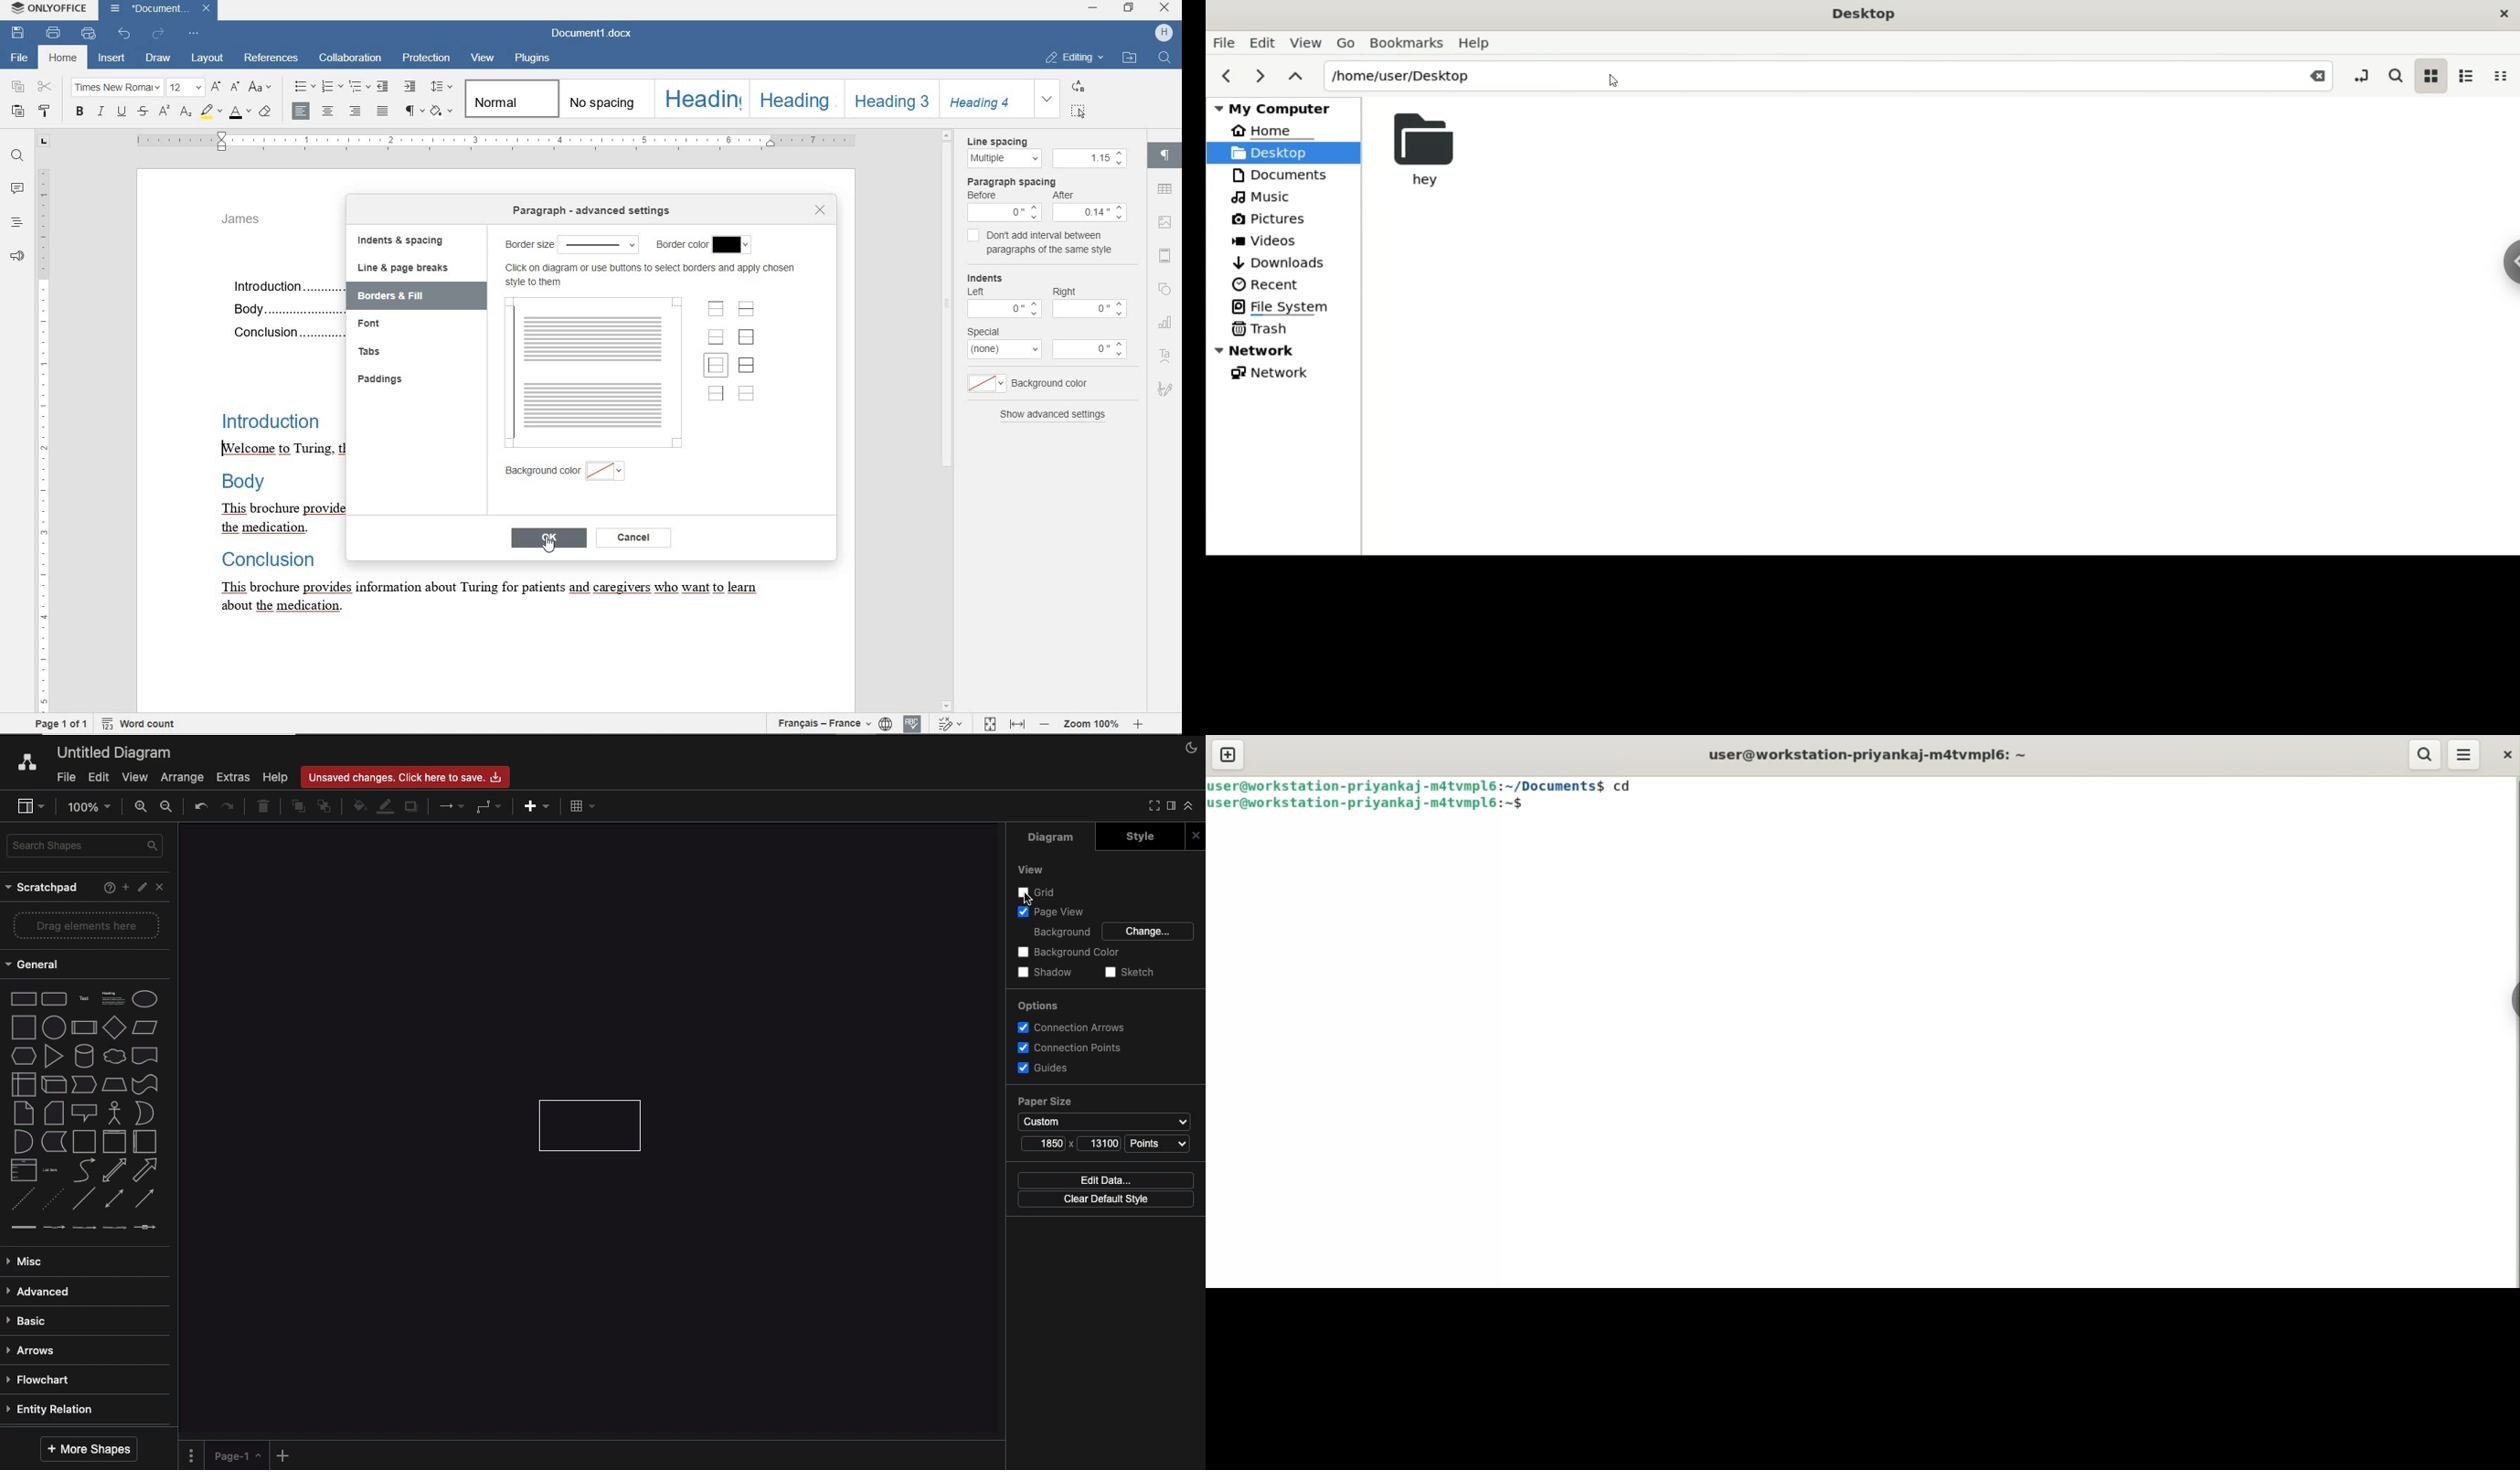 The height and width of the screenshot is (1484, 2520). What do you see at coordinates (991, 725) in the screenshot?
I see `track changes` at bounding box center [991, 725].